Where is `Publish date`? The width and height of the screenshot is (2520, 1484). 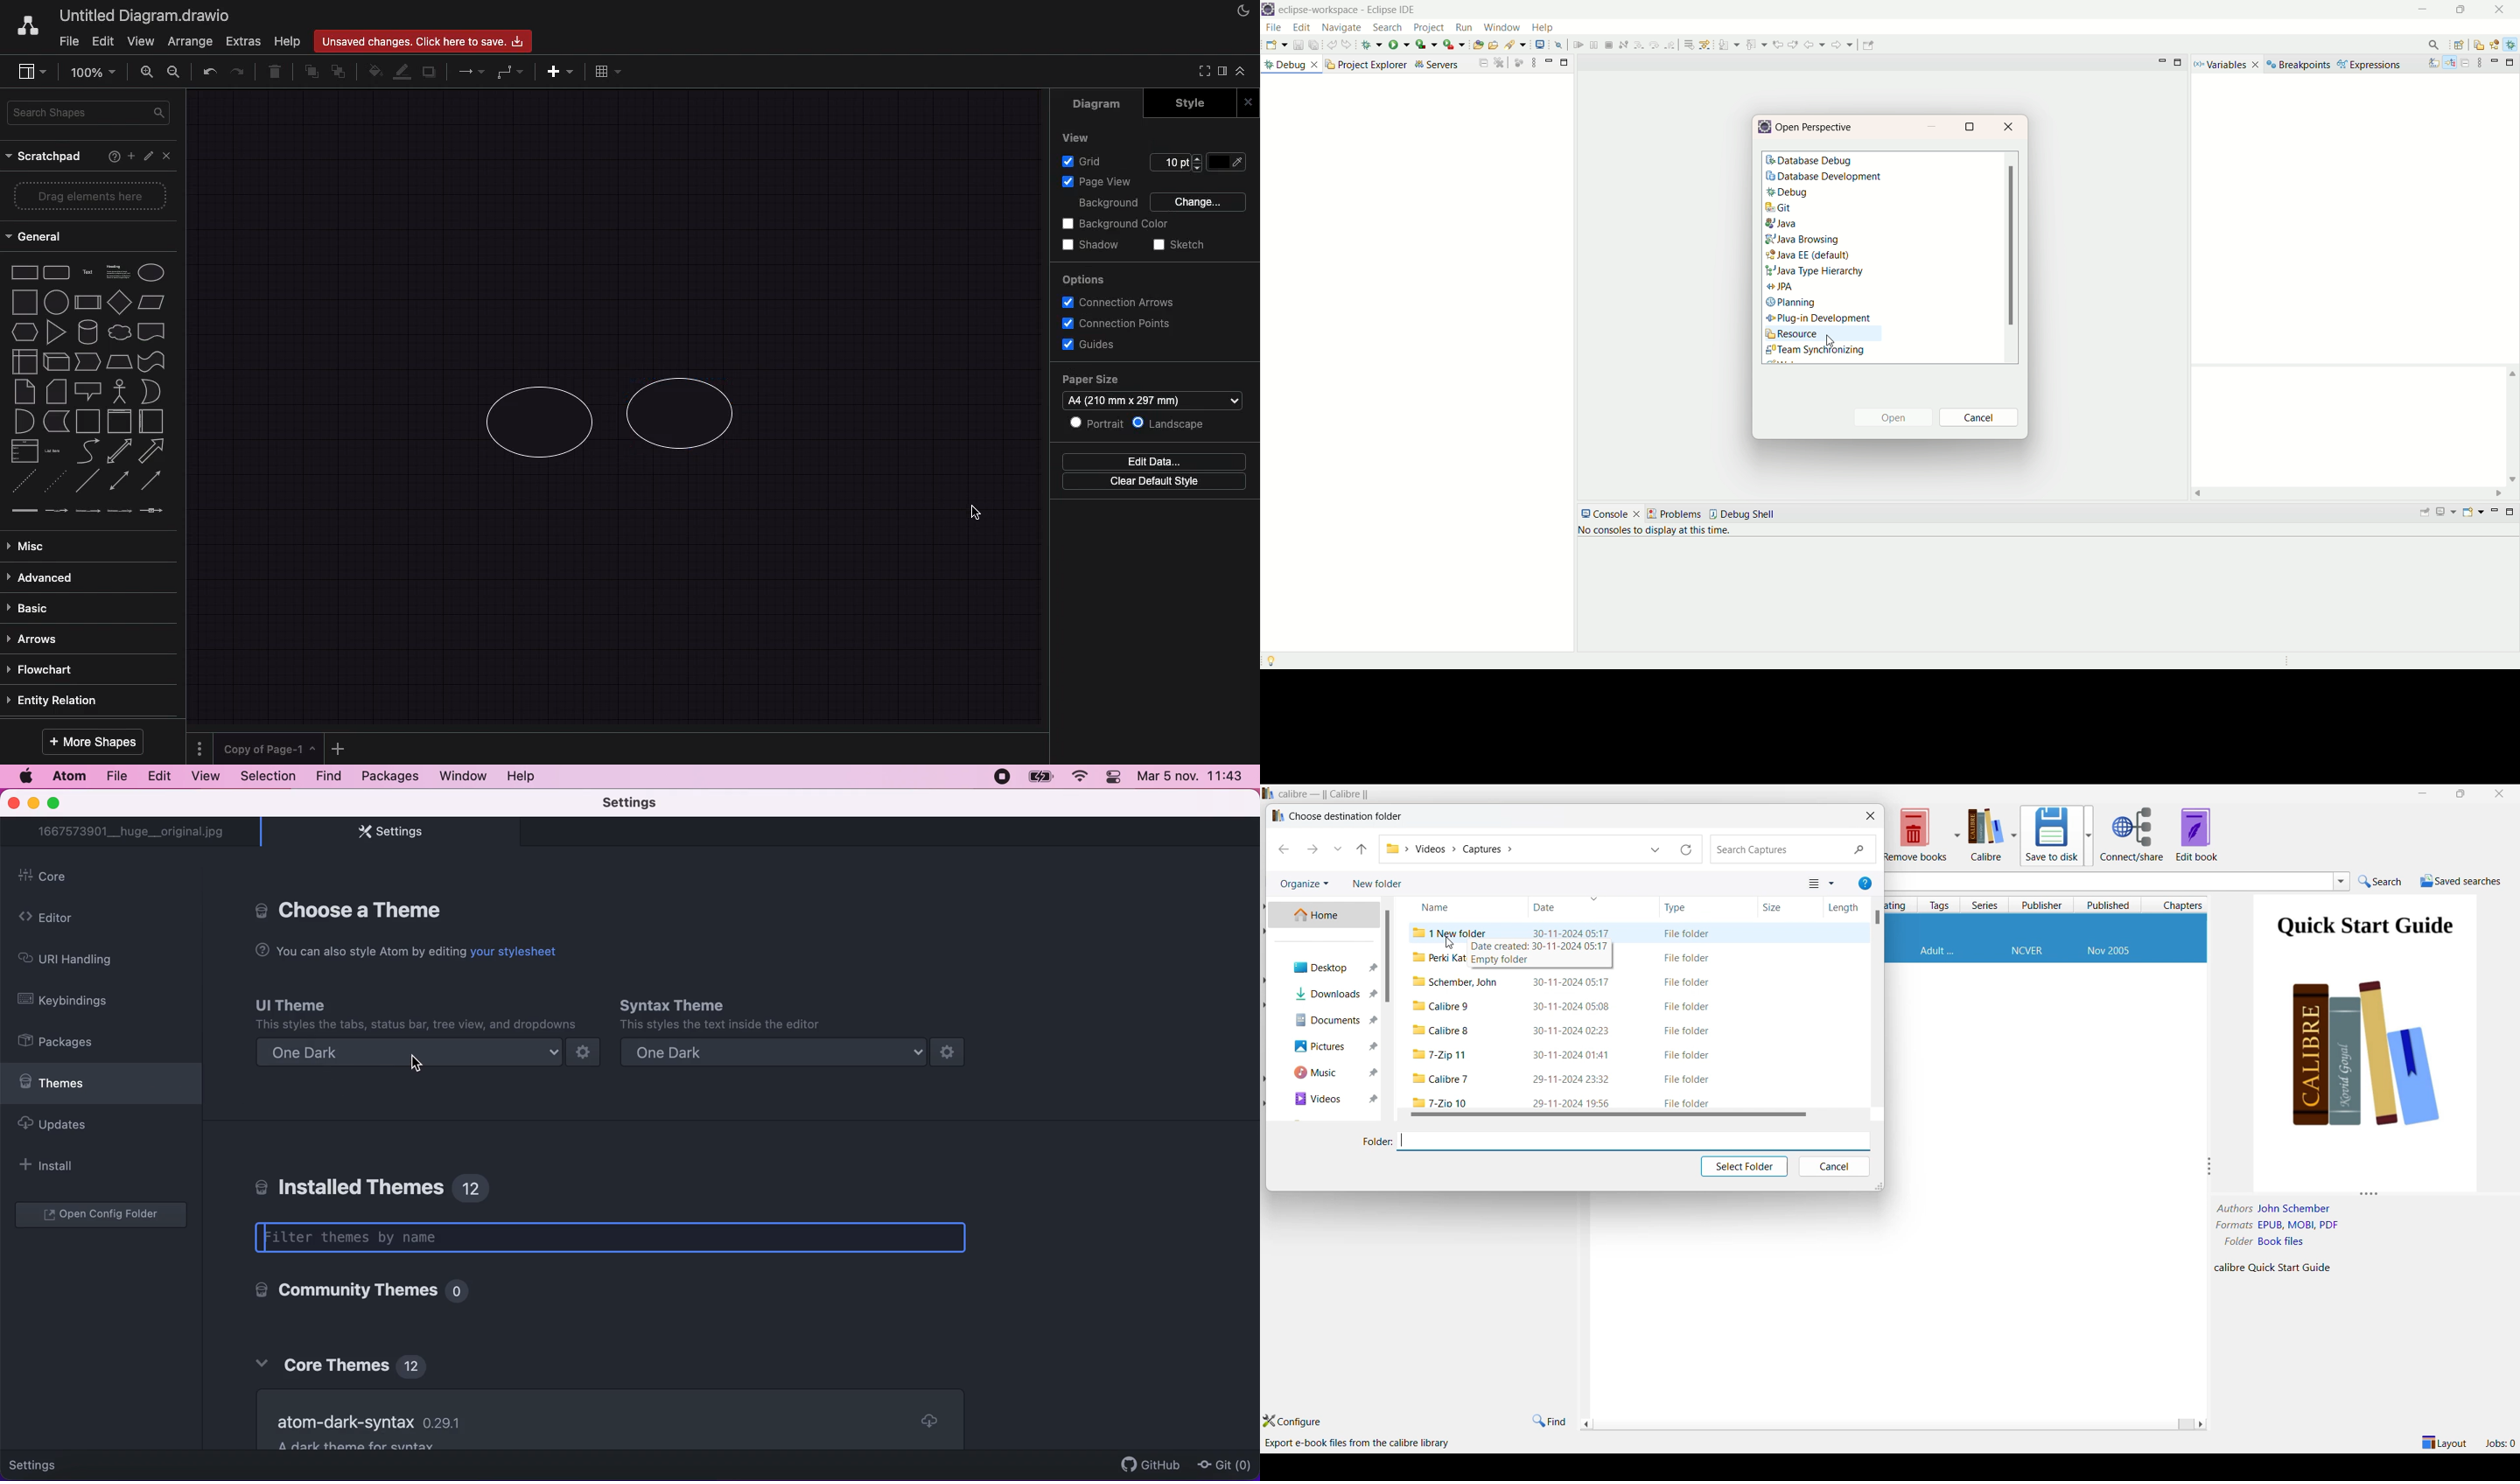
Publish date is located at coordinates (2109, 952).